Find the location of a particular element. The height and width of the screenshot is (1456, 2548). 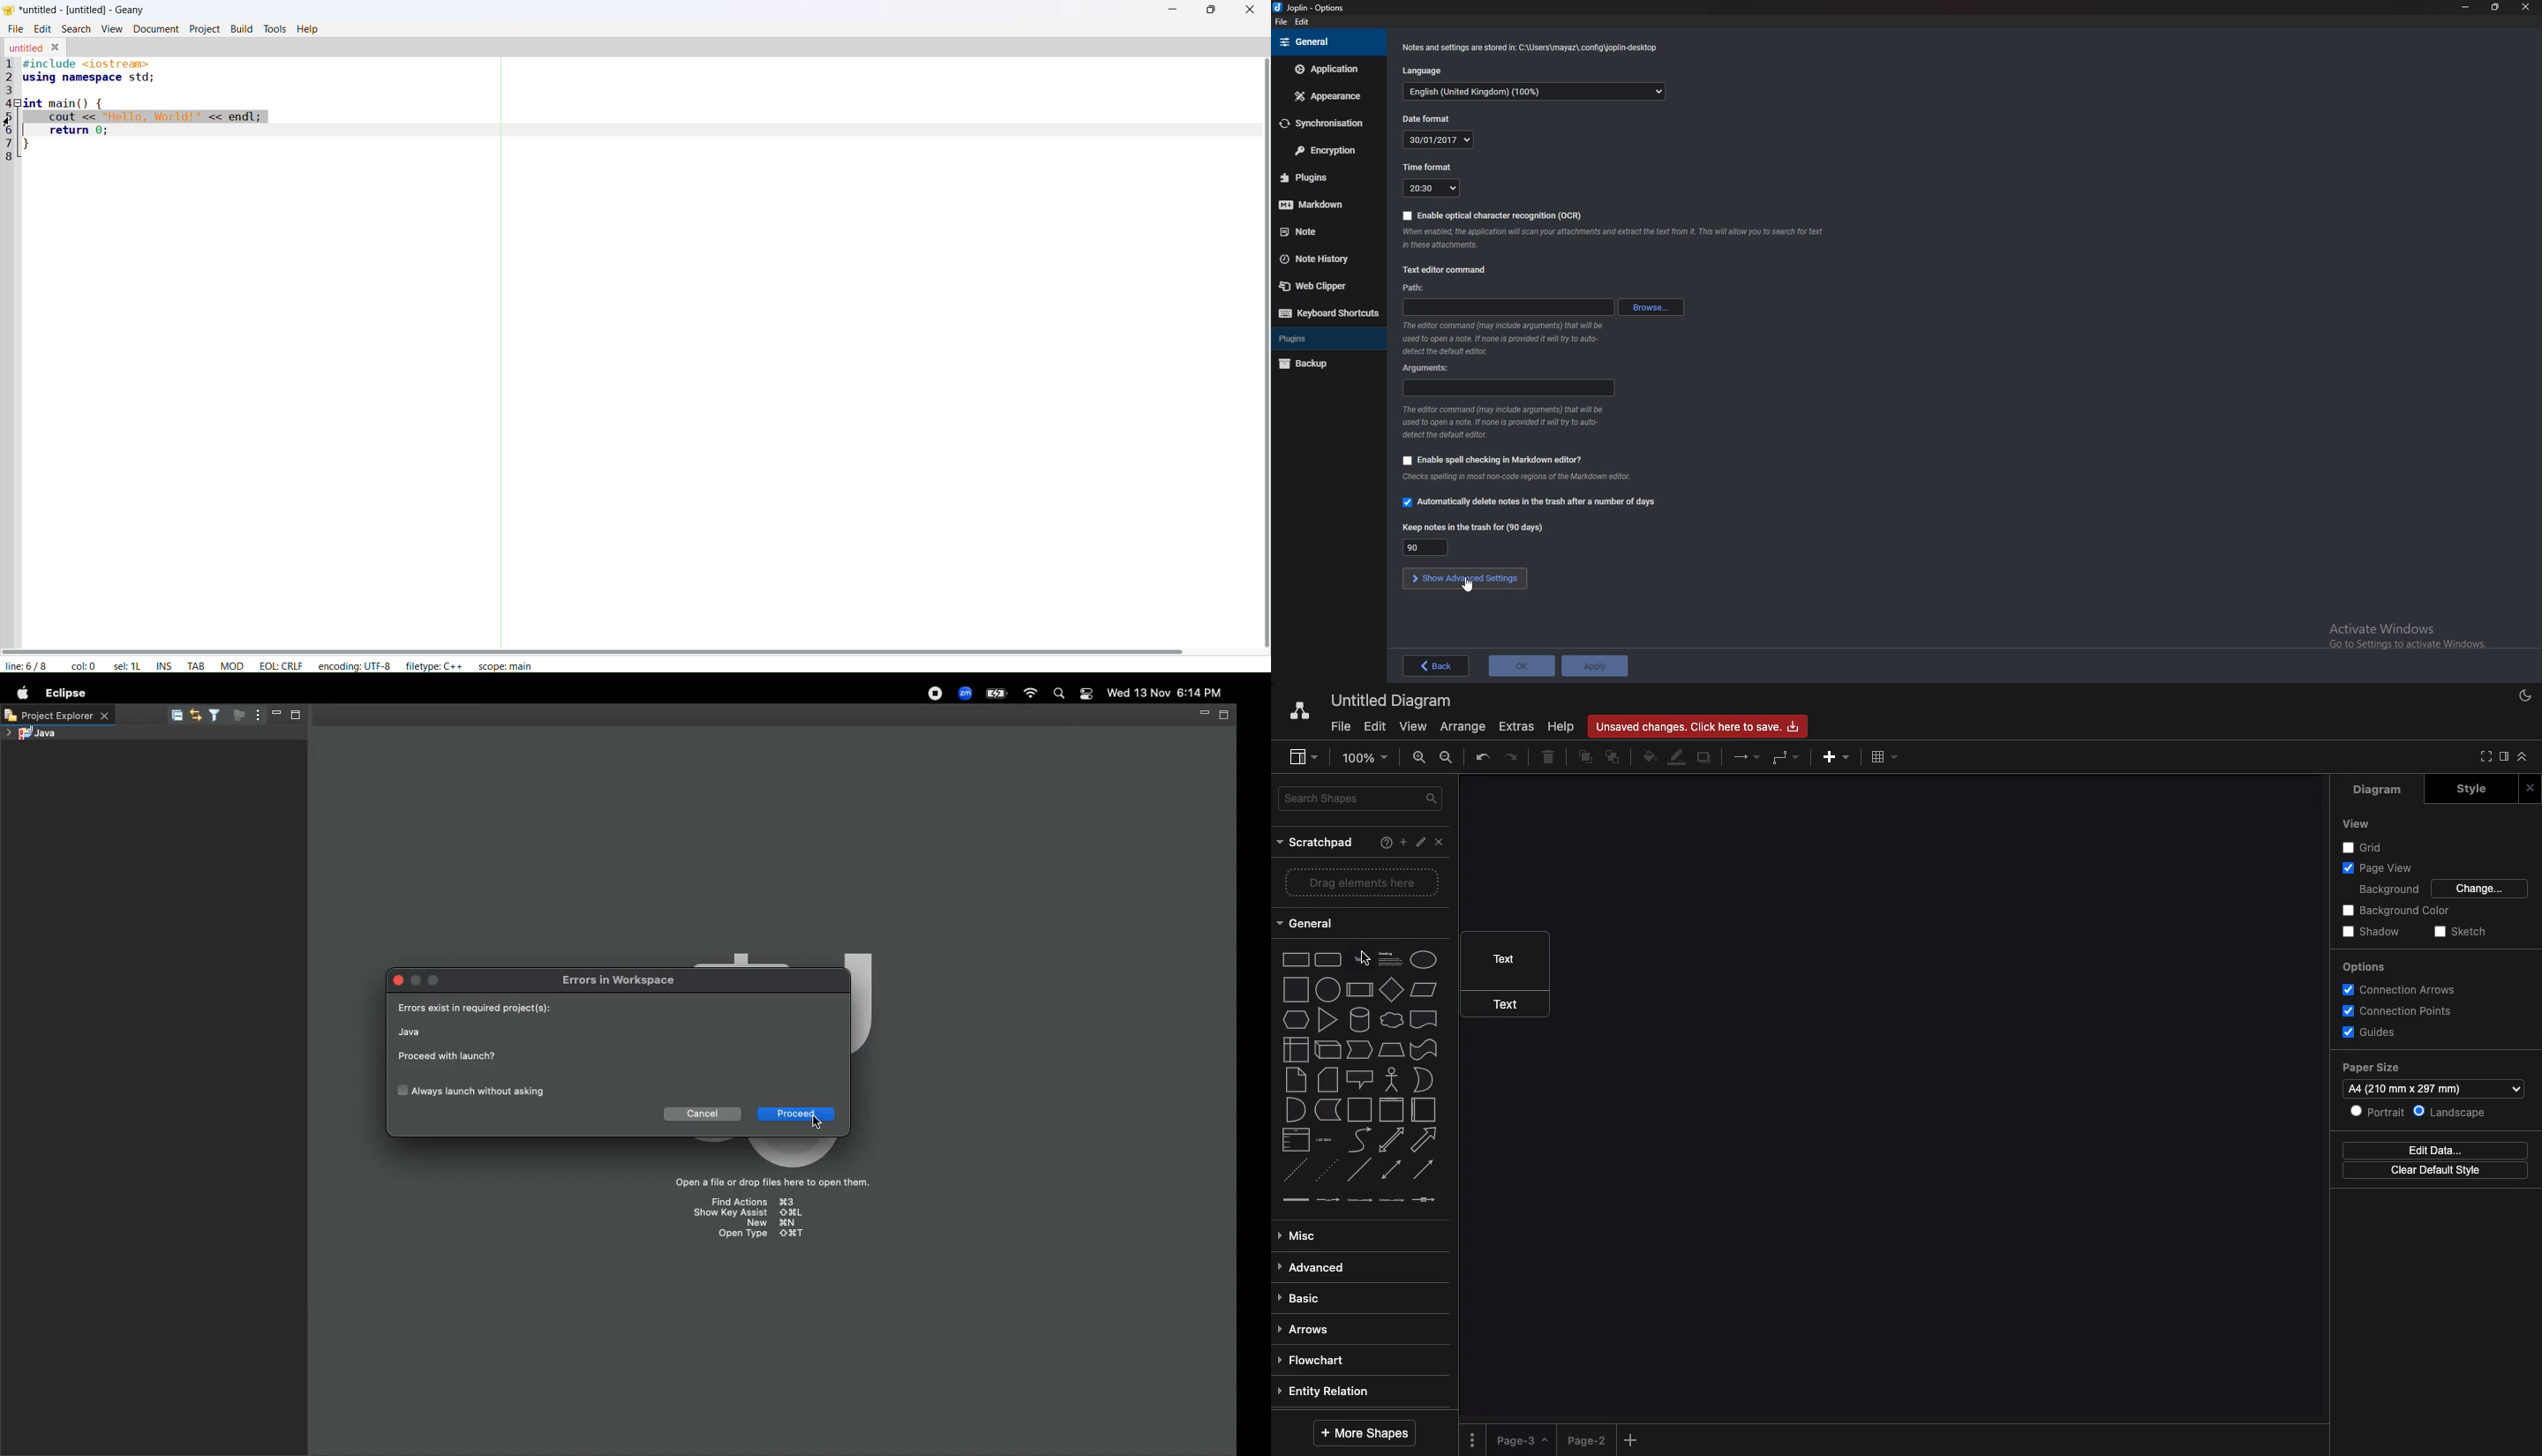

Minimize is located at coordinates (2466, 7).